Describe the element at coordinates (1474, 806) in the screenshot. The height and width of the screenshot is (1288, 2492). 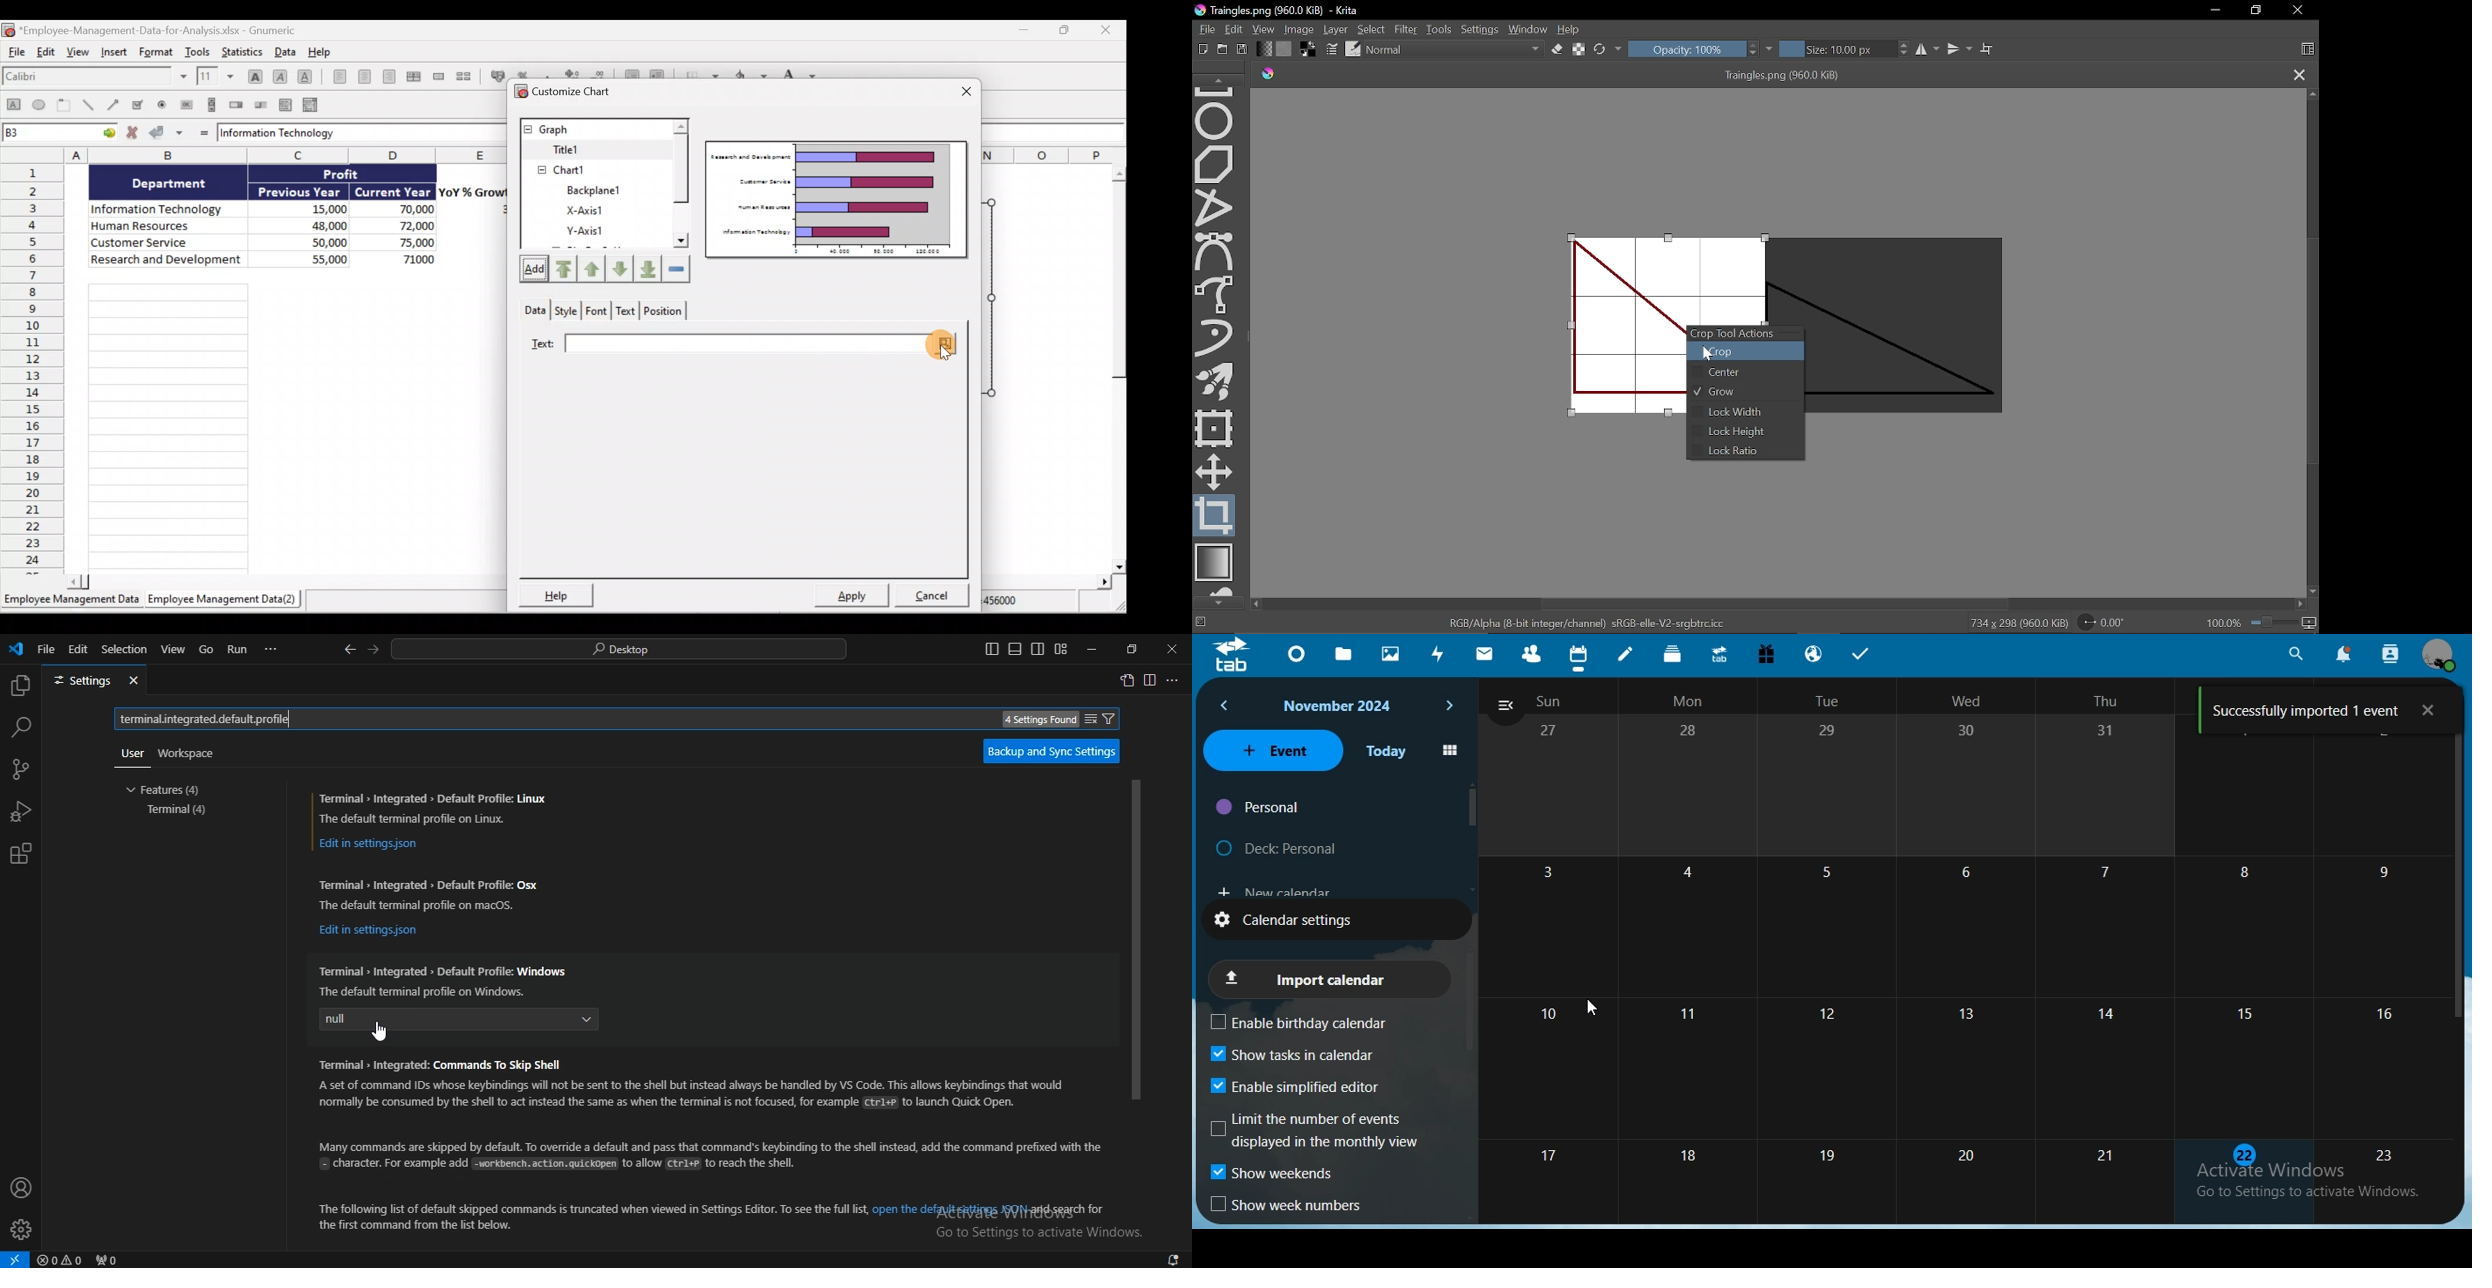
I see `scrollbar` at that location.